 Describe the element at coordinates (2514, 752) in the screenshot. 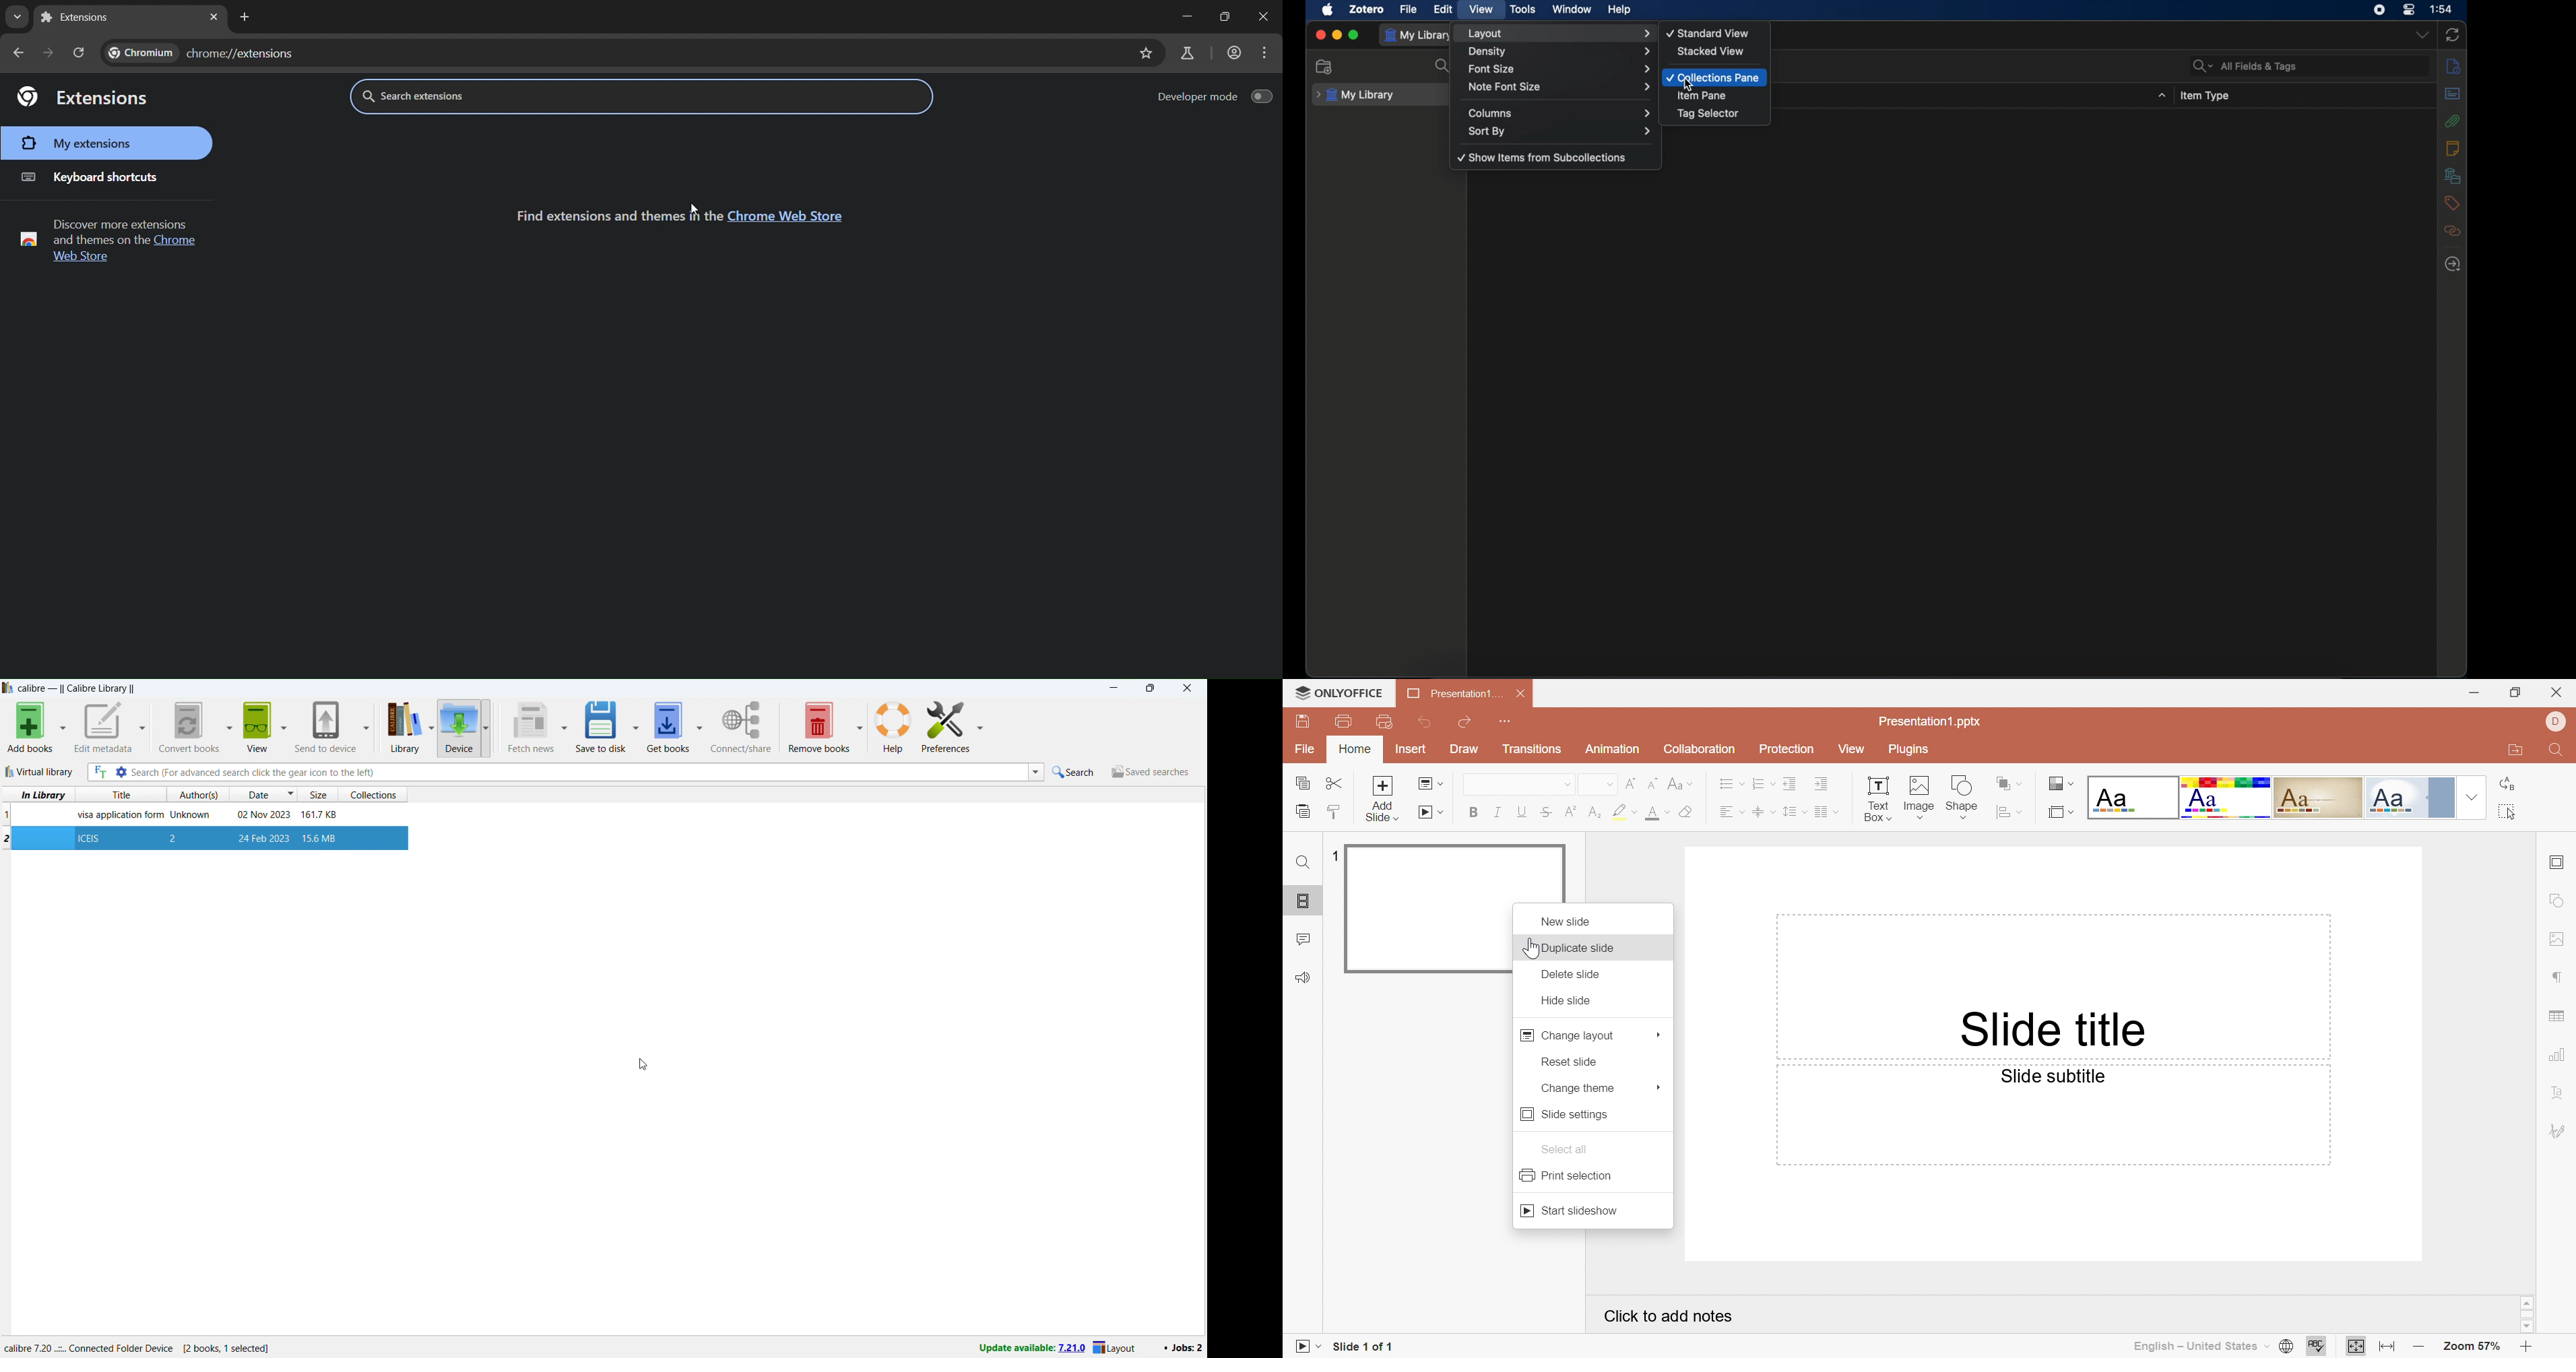

I see `Open file location` at that location.